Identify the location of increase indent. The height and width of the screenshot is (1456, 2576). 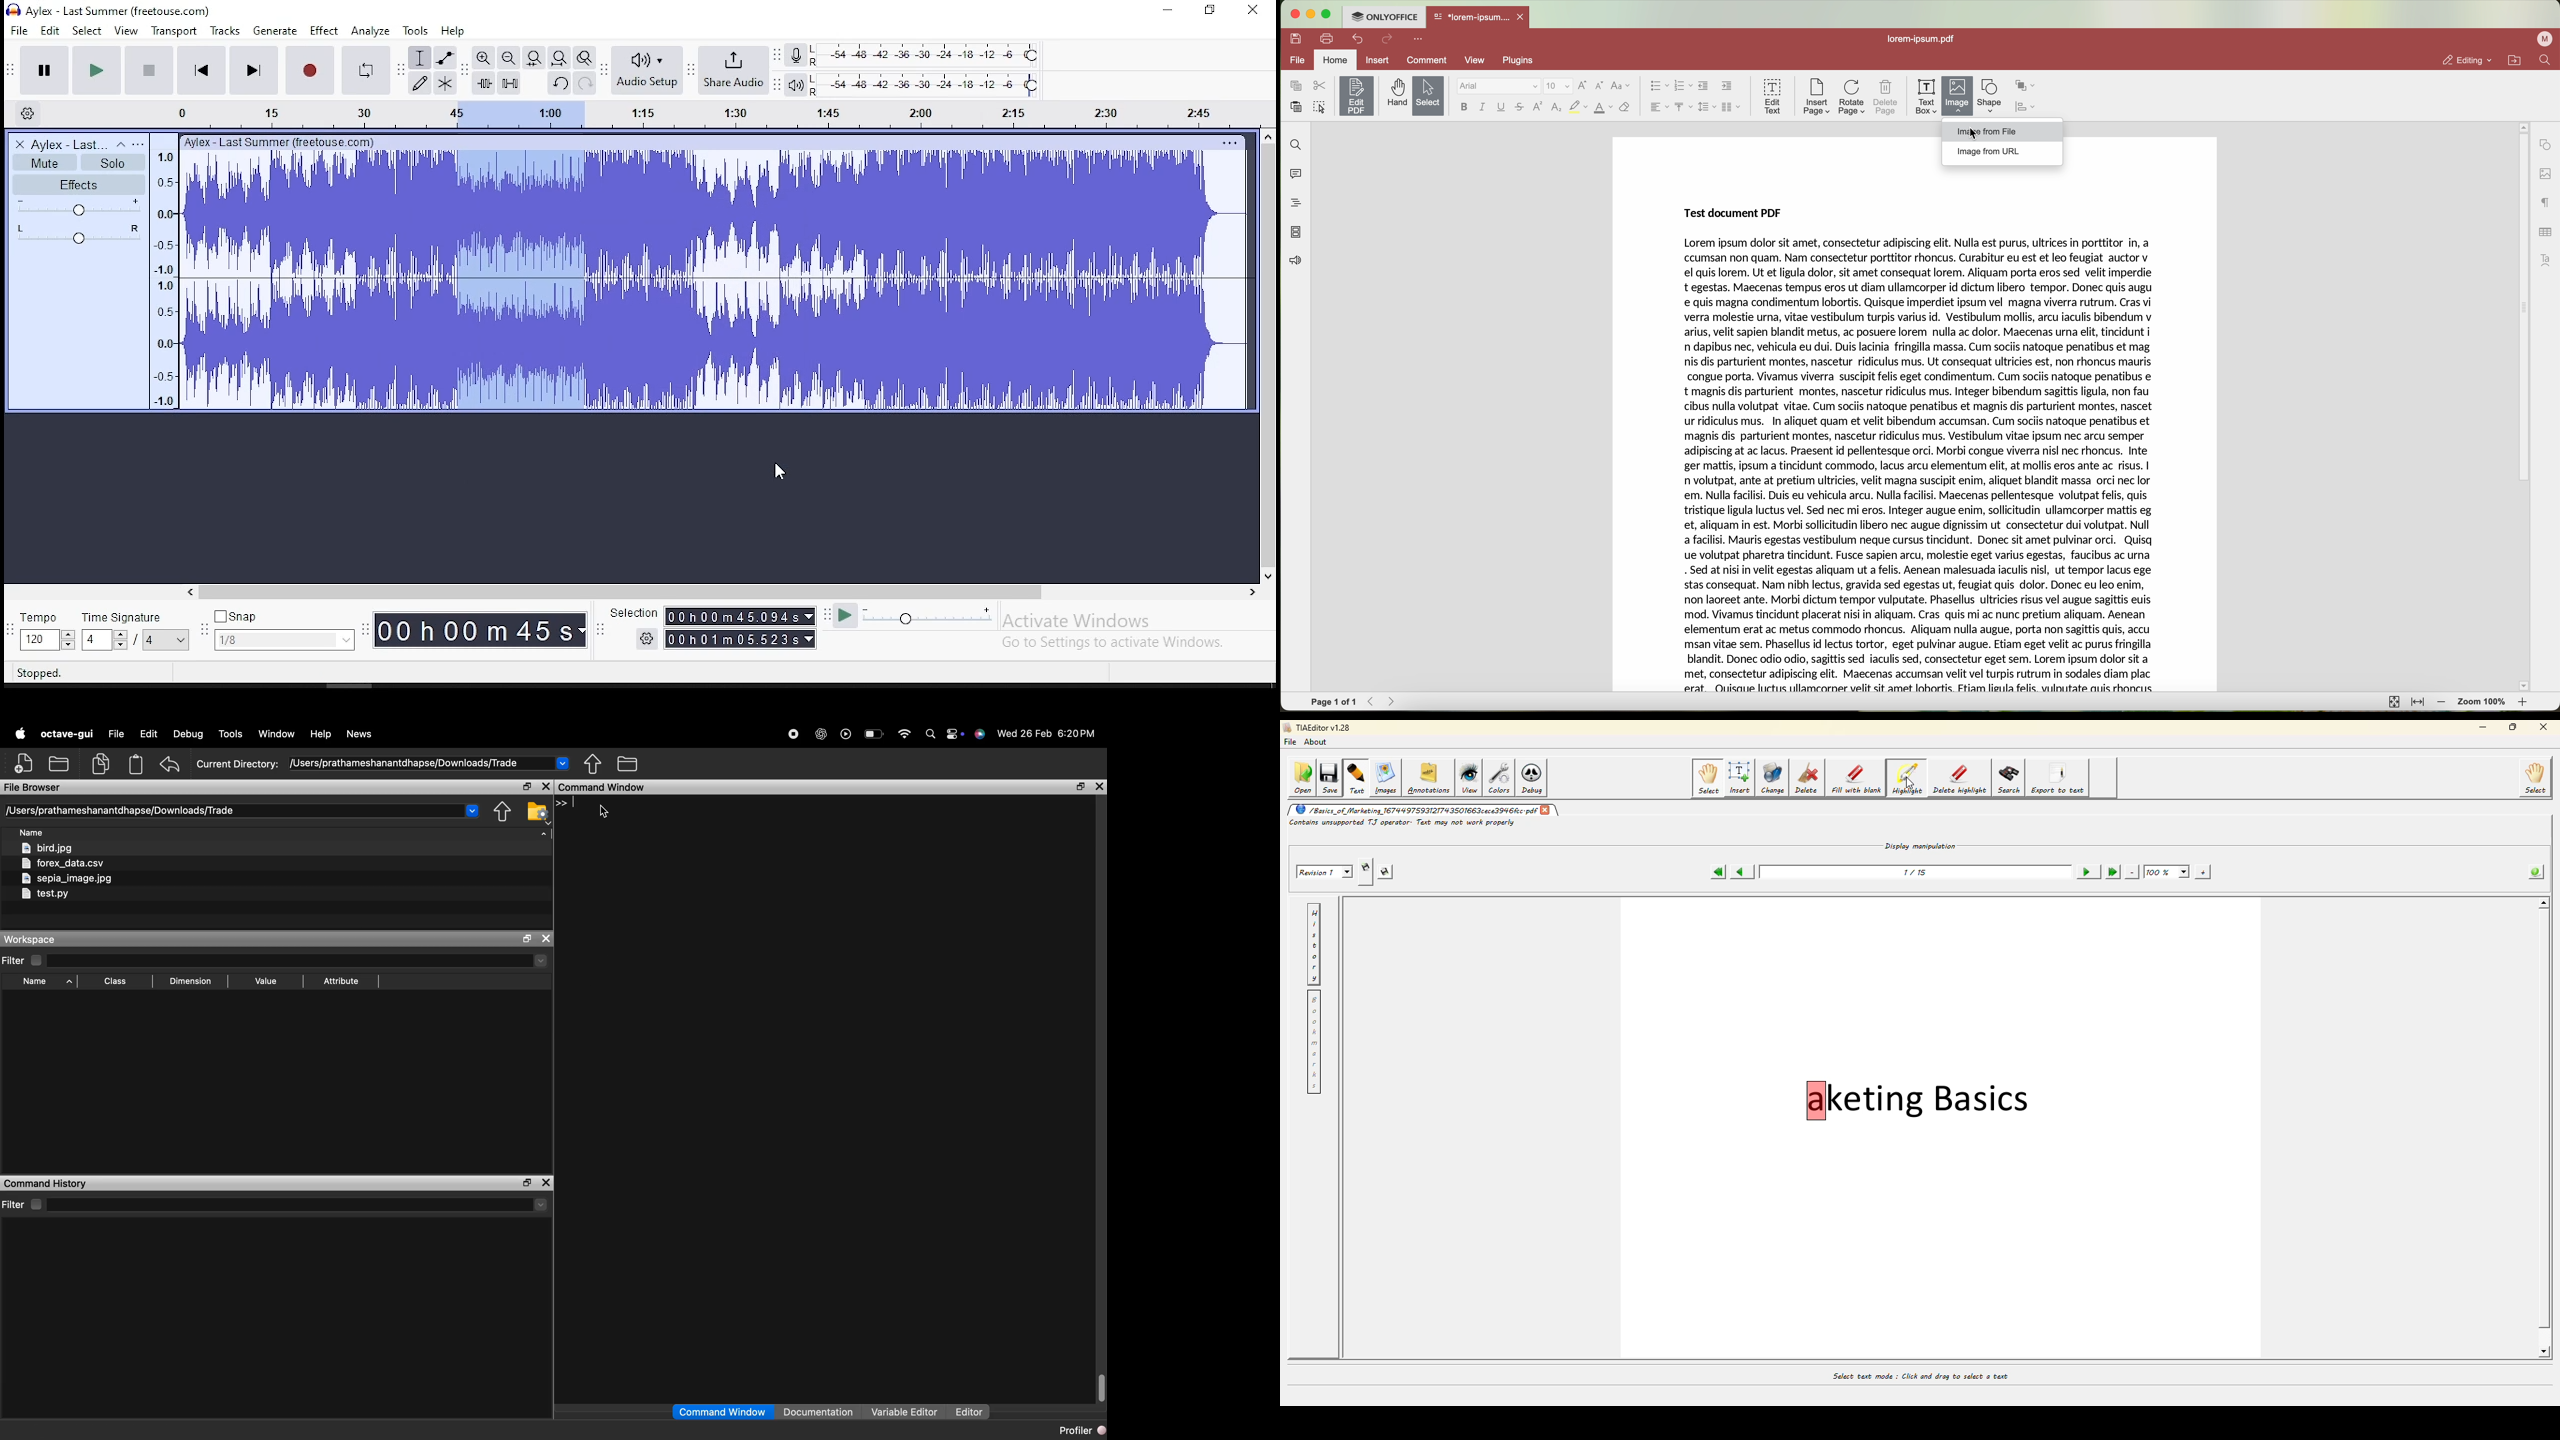
(1727, 85).